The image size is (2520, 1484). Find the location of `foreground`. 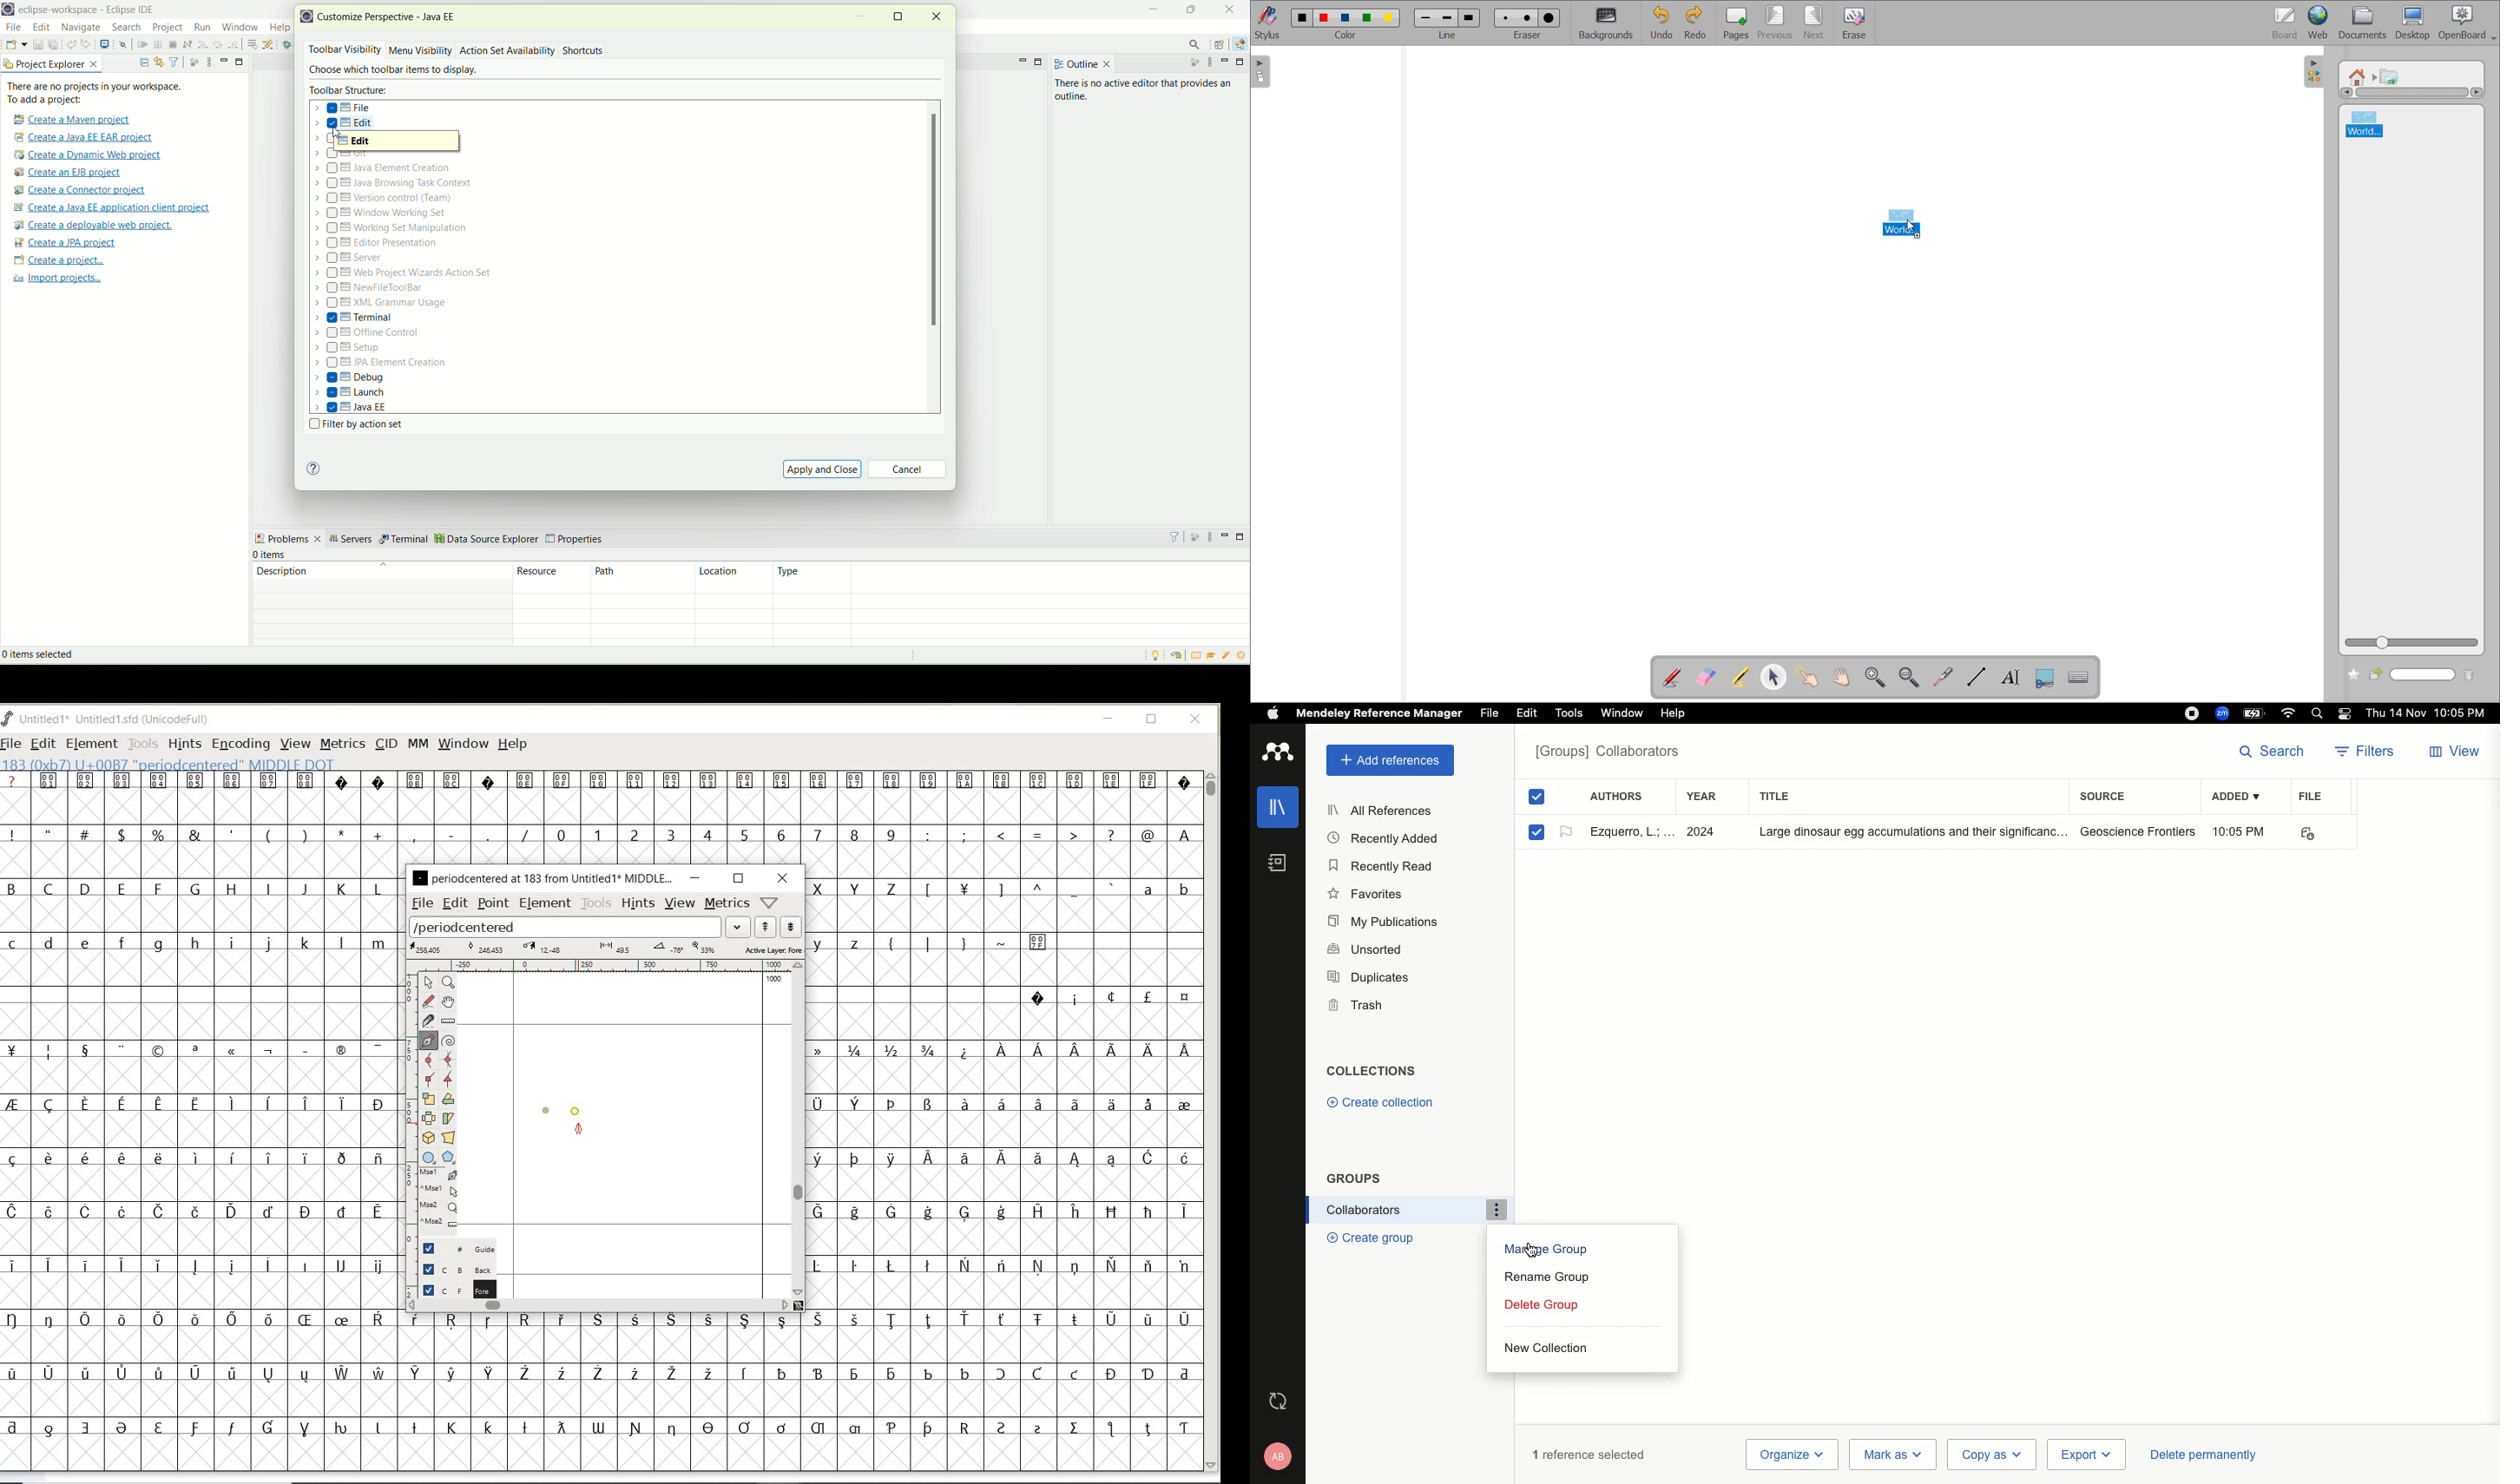

foreground is located at coordinates (454, 1288).